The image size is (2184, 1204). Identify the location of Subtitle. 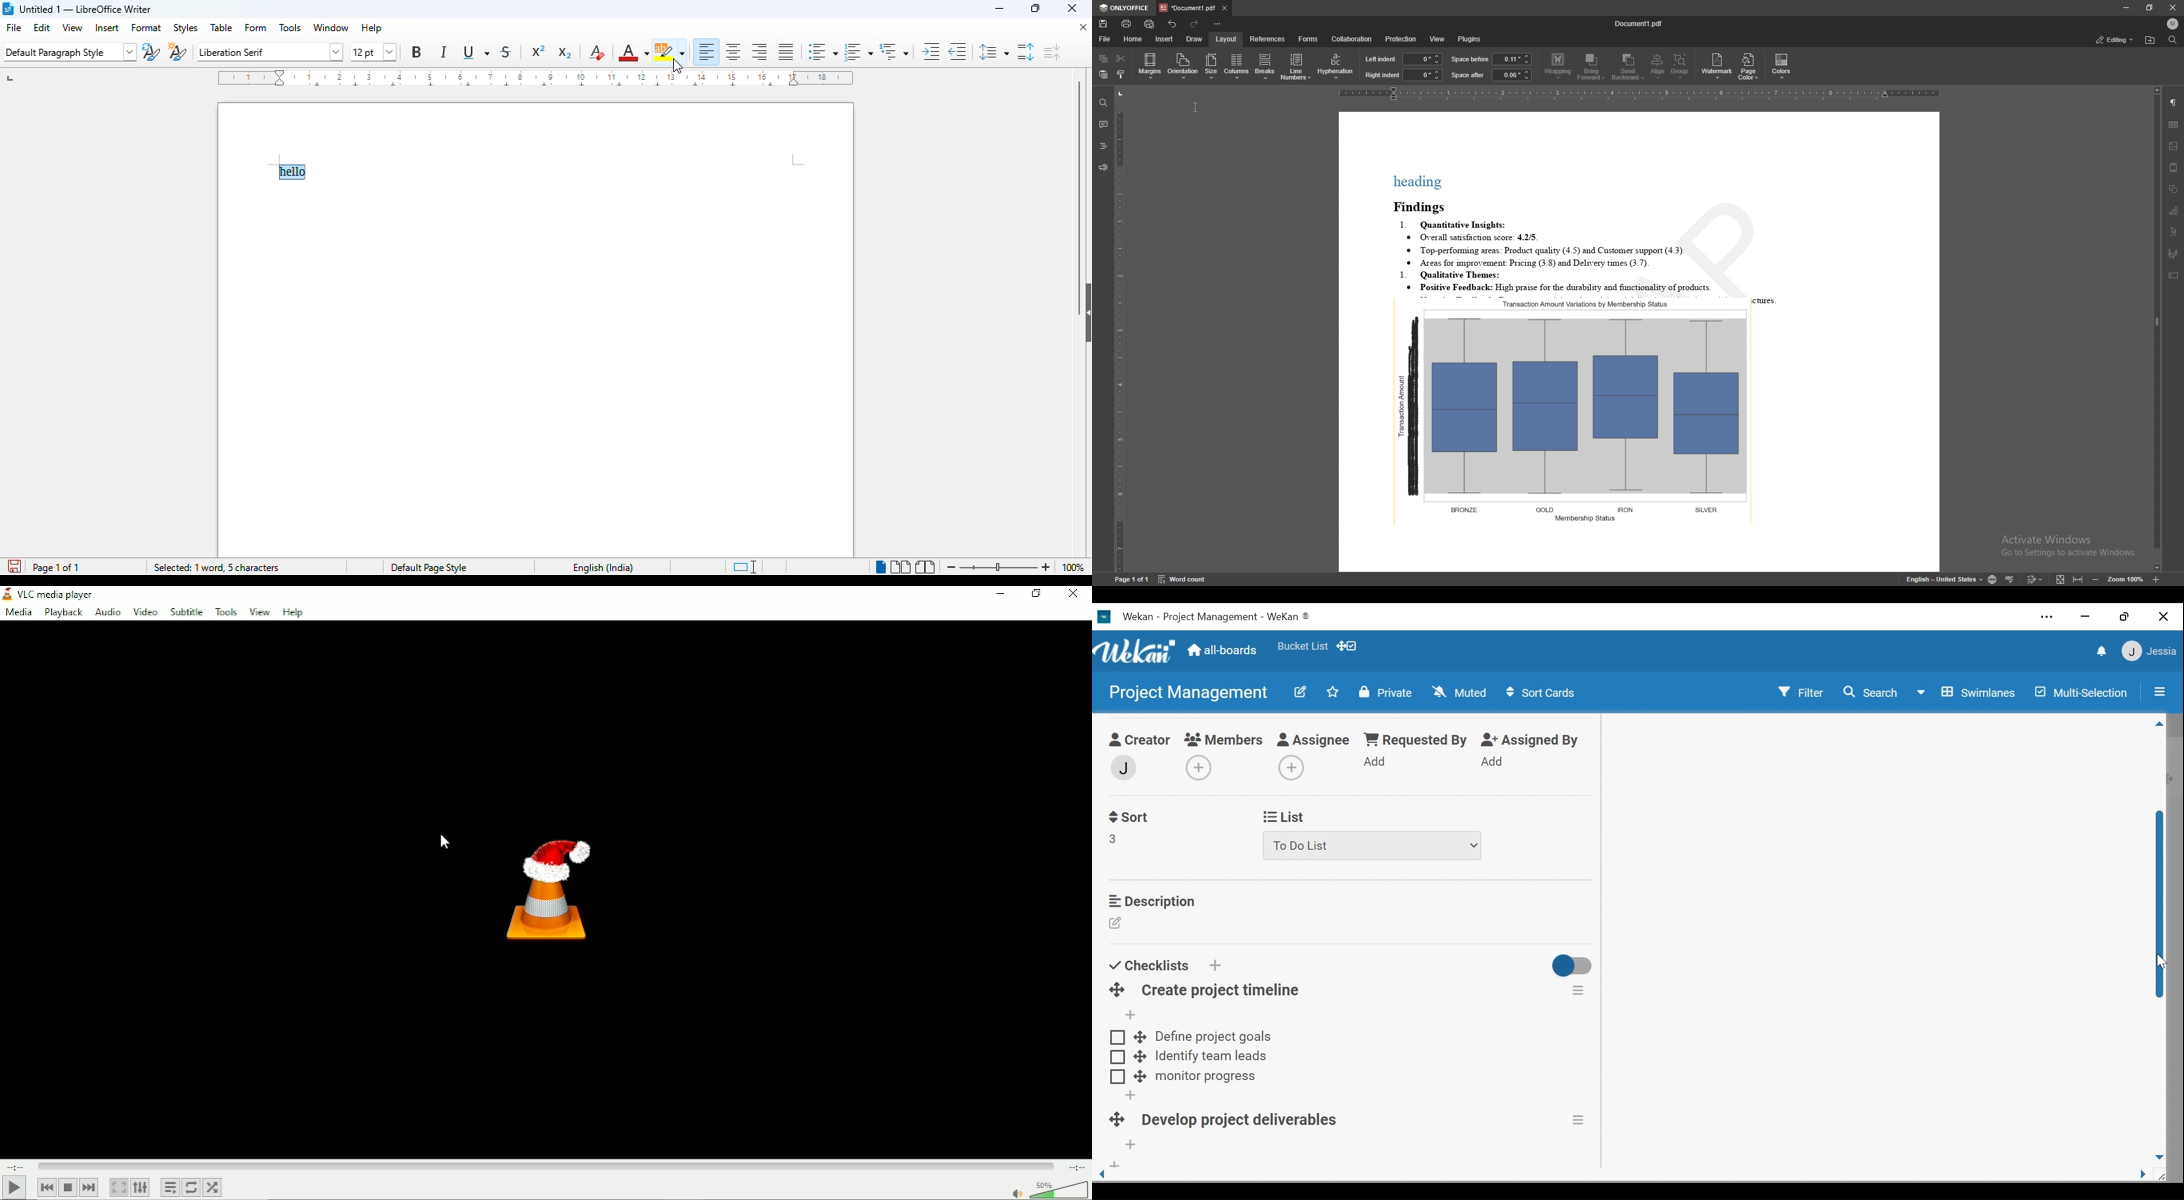
(186, 610).